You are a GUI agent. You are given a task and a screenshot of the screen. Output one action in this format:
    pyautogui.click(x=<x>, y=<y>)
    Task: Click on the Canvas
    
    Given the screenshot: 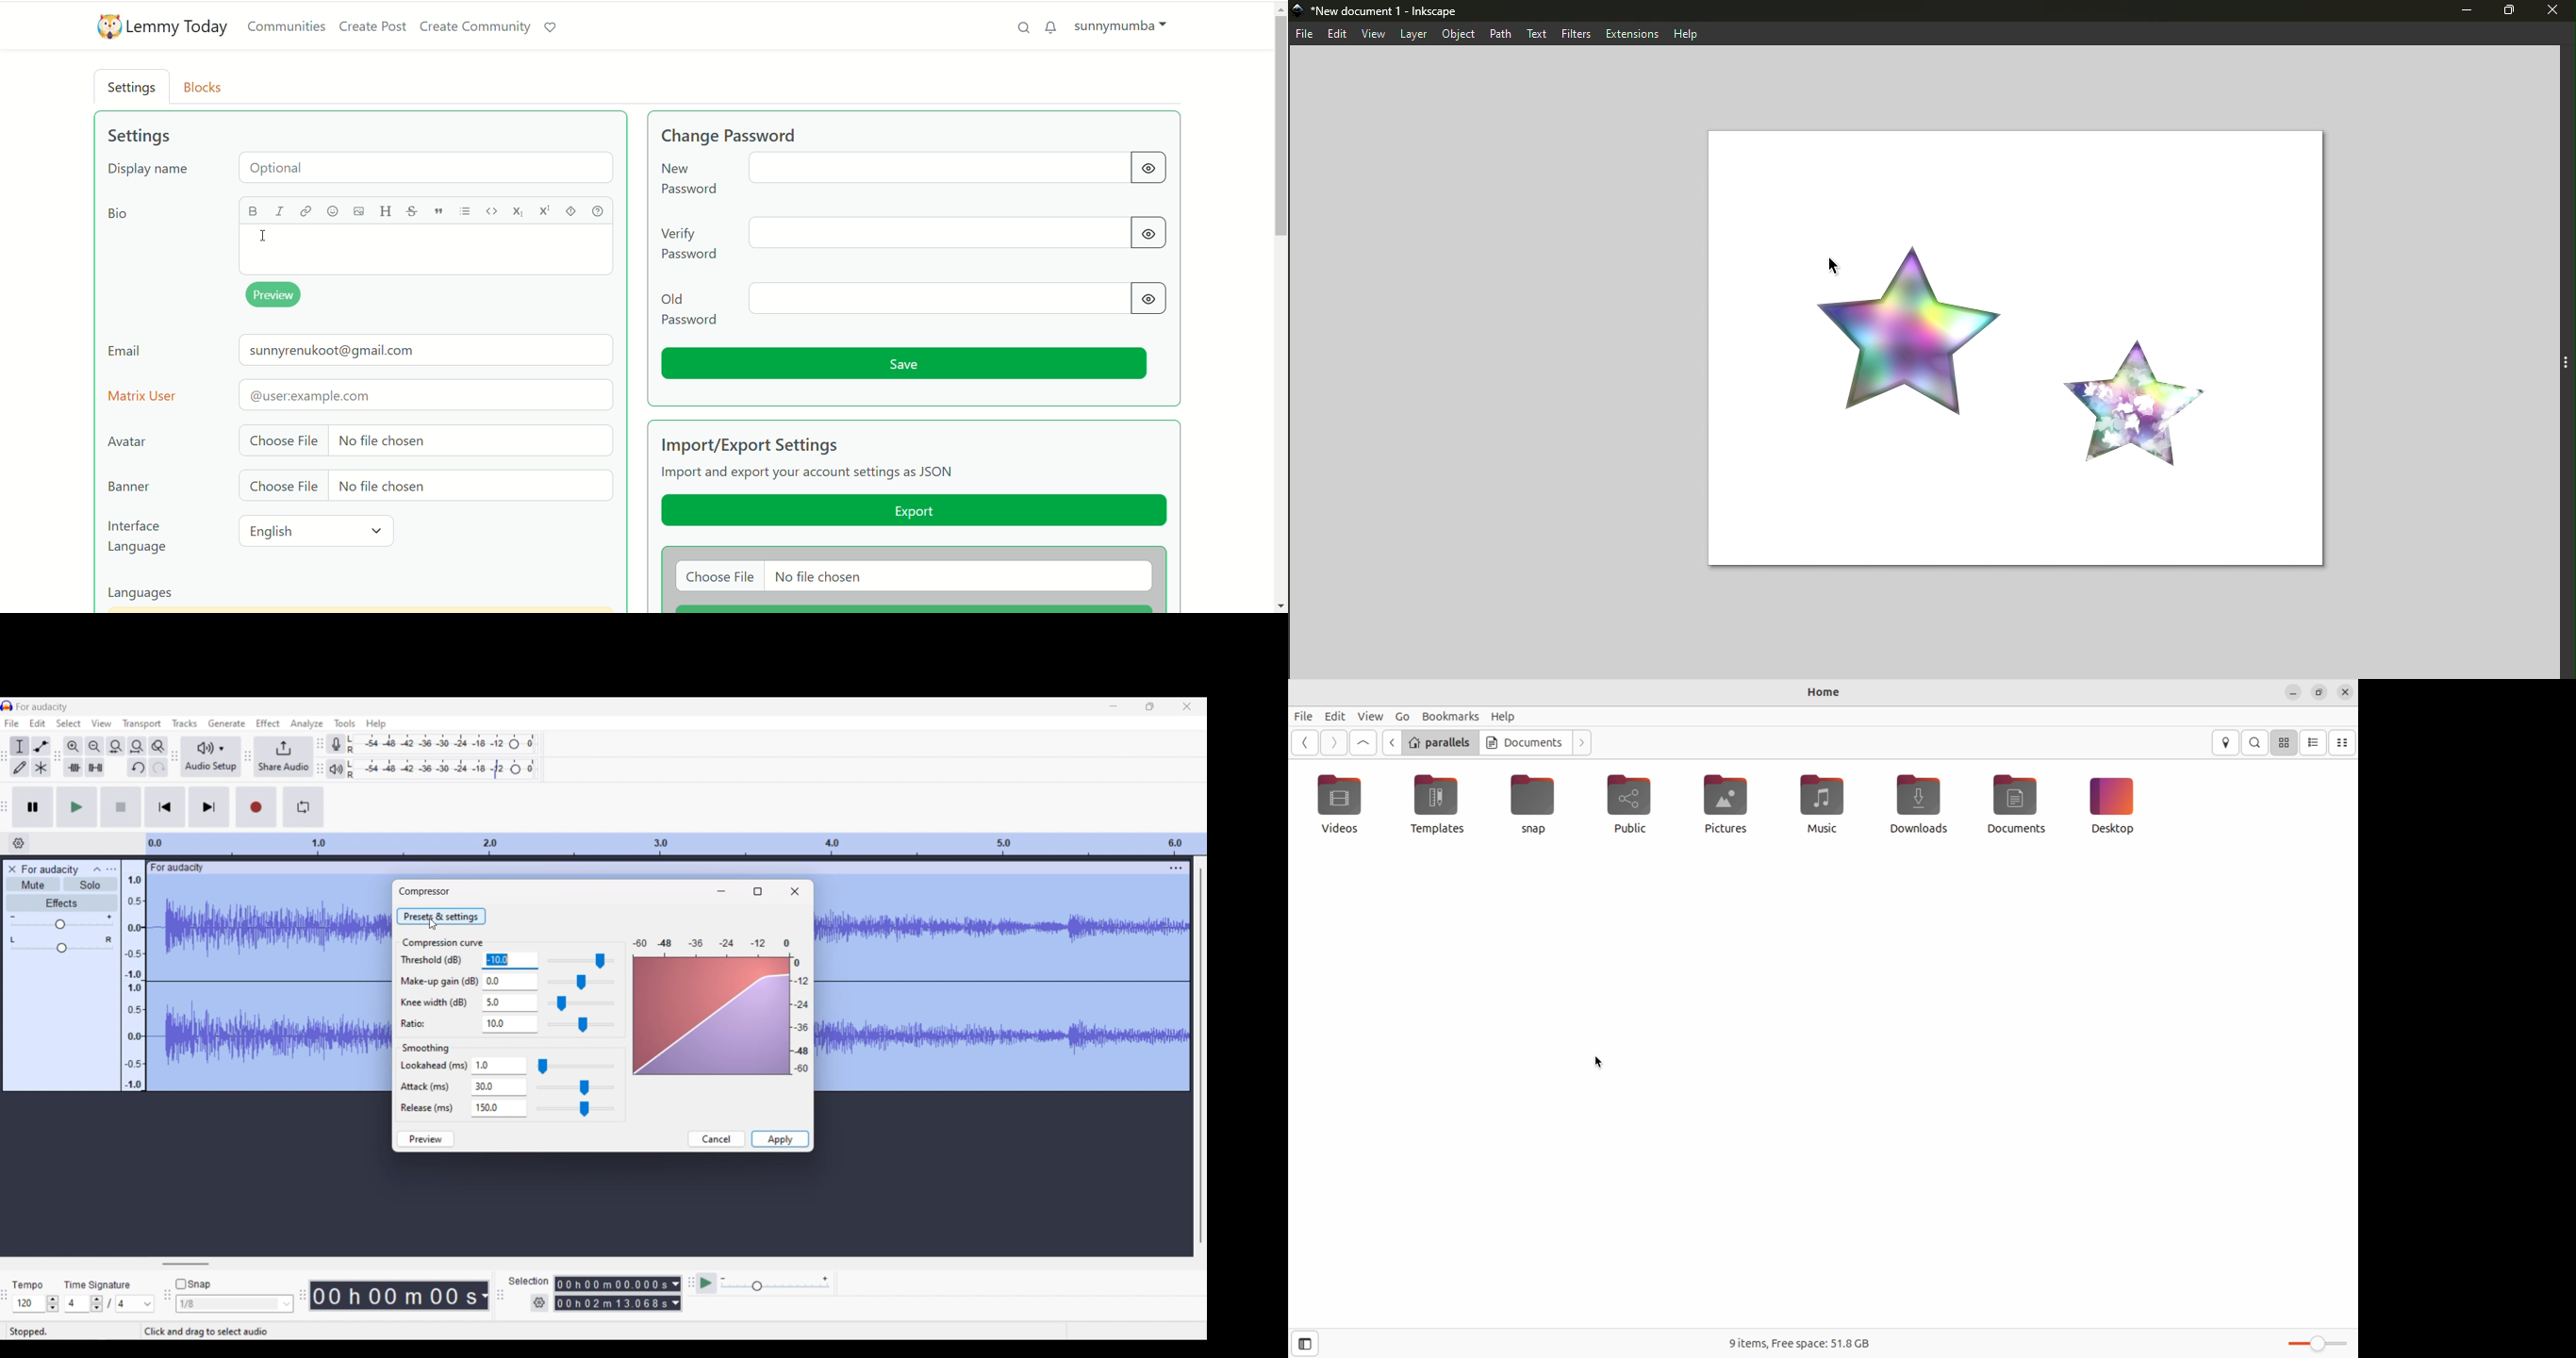 What is the action you would take?
    pyautogui.click(x=2022, y=353)
    